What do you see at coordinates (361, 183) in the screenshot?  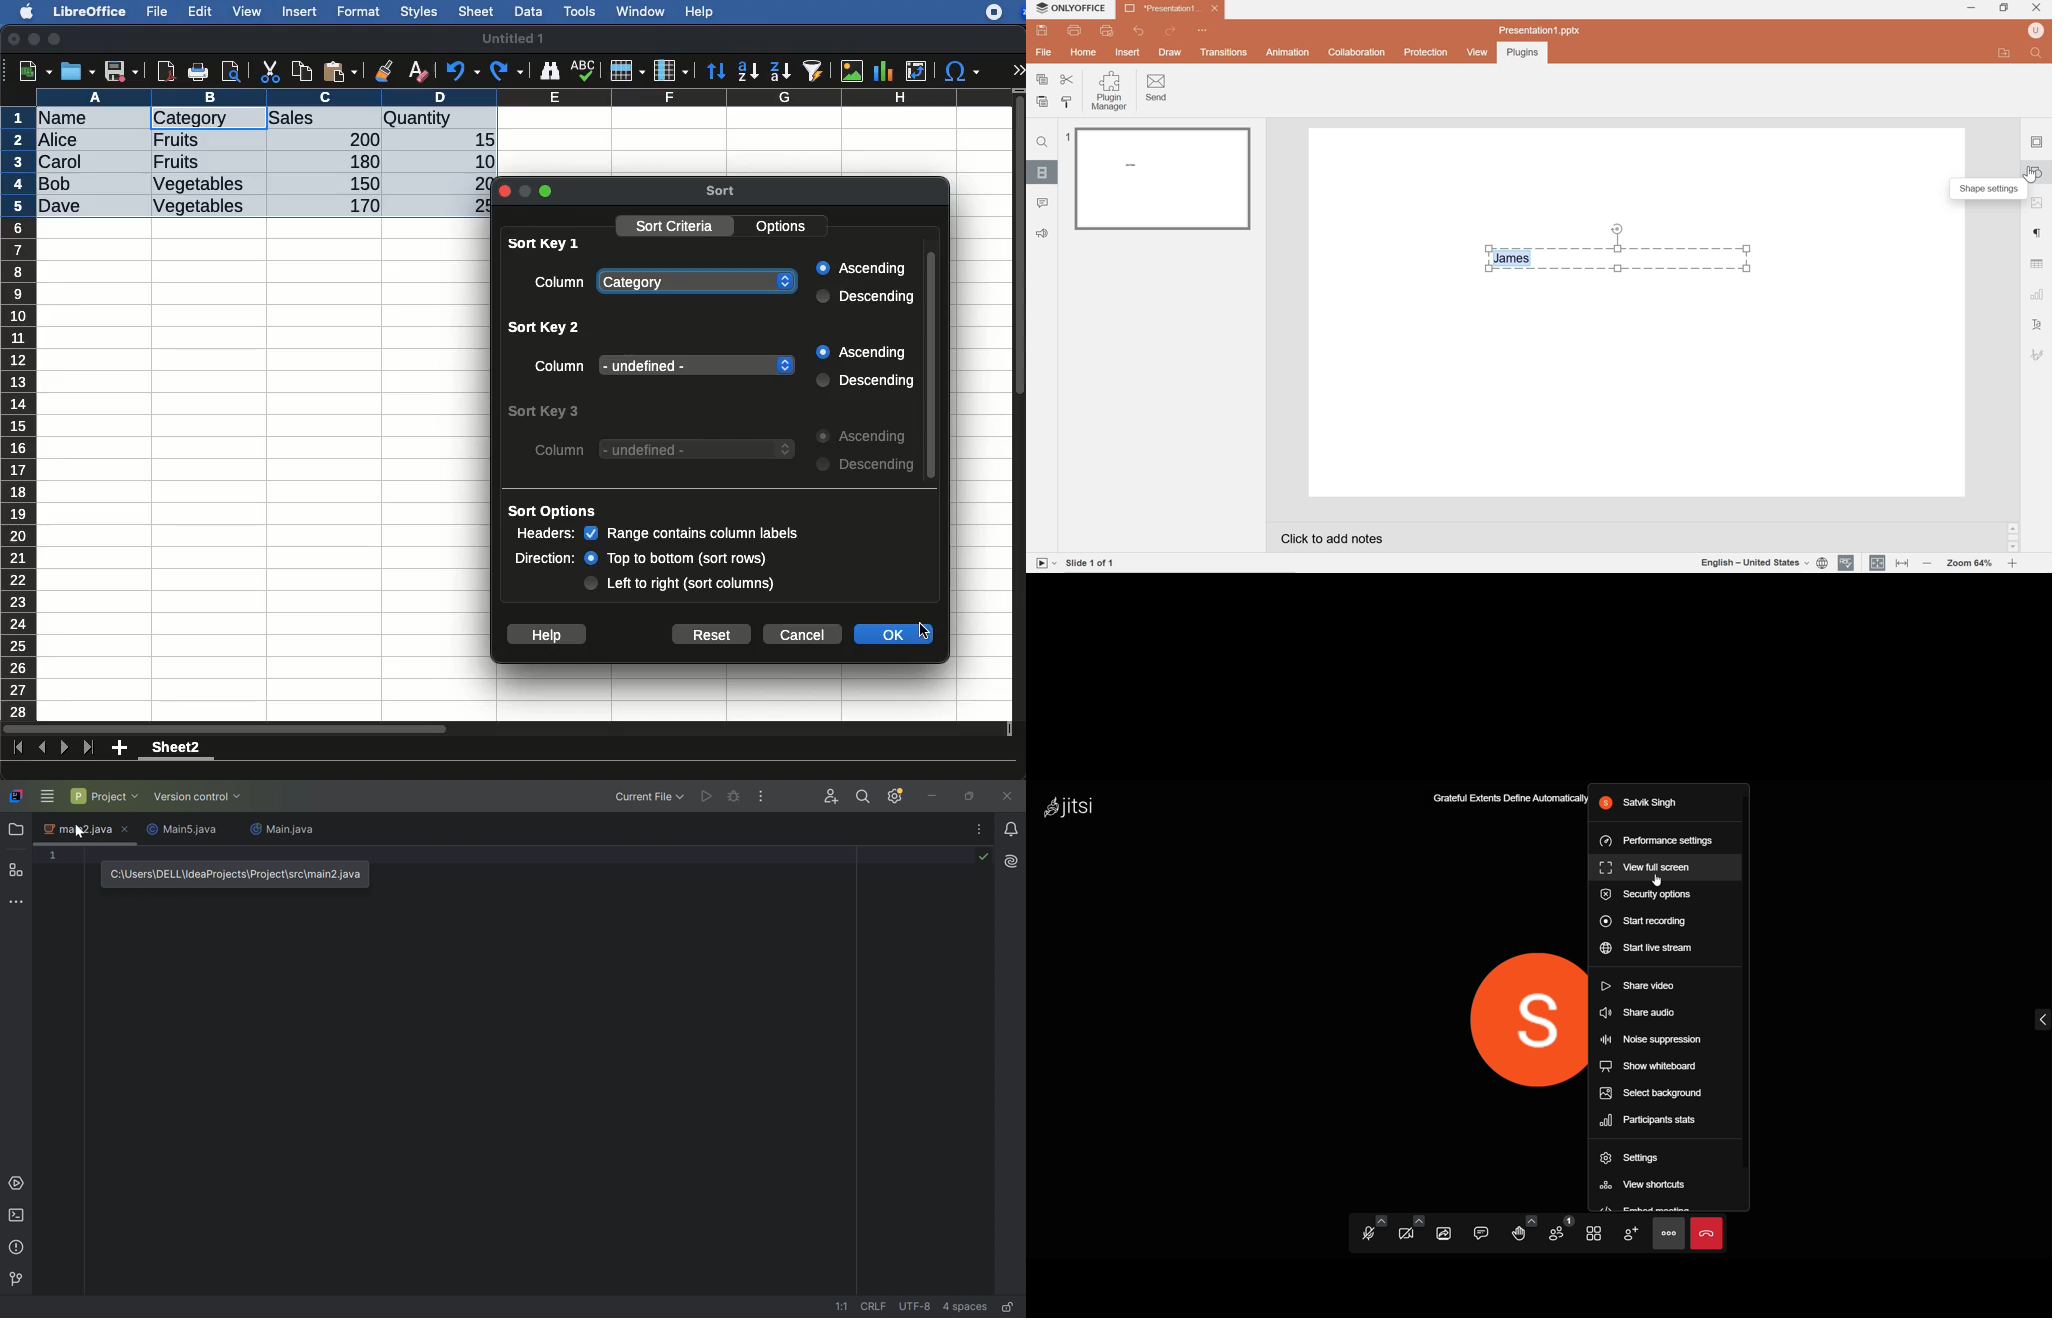 I see `150` at bounding box center [361, 183].